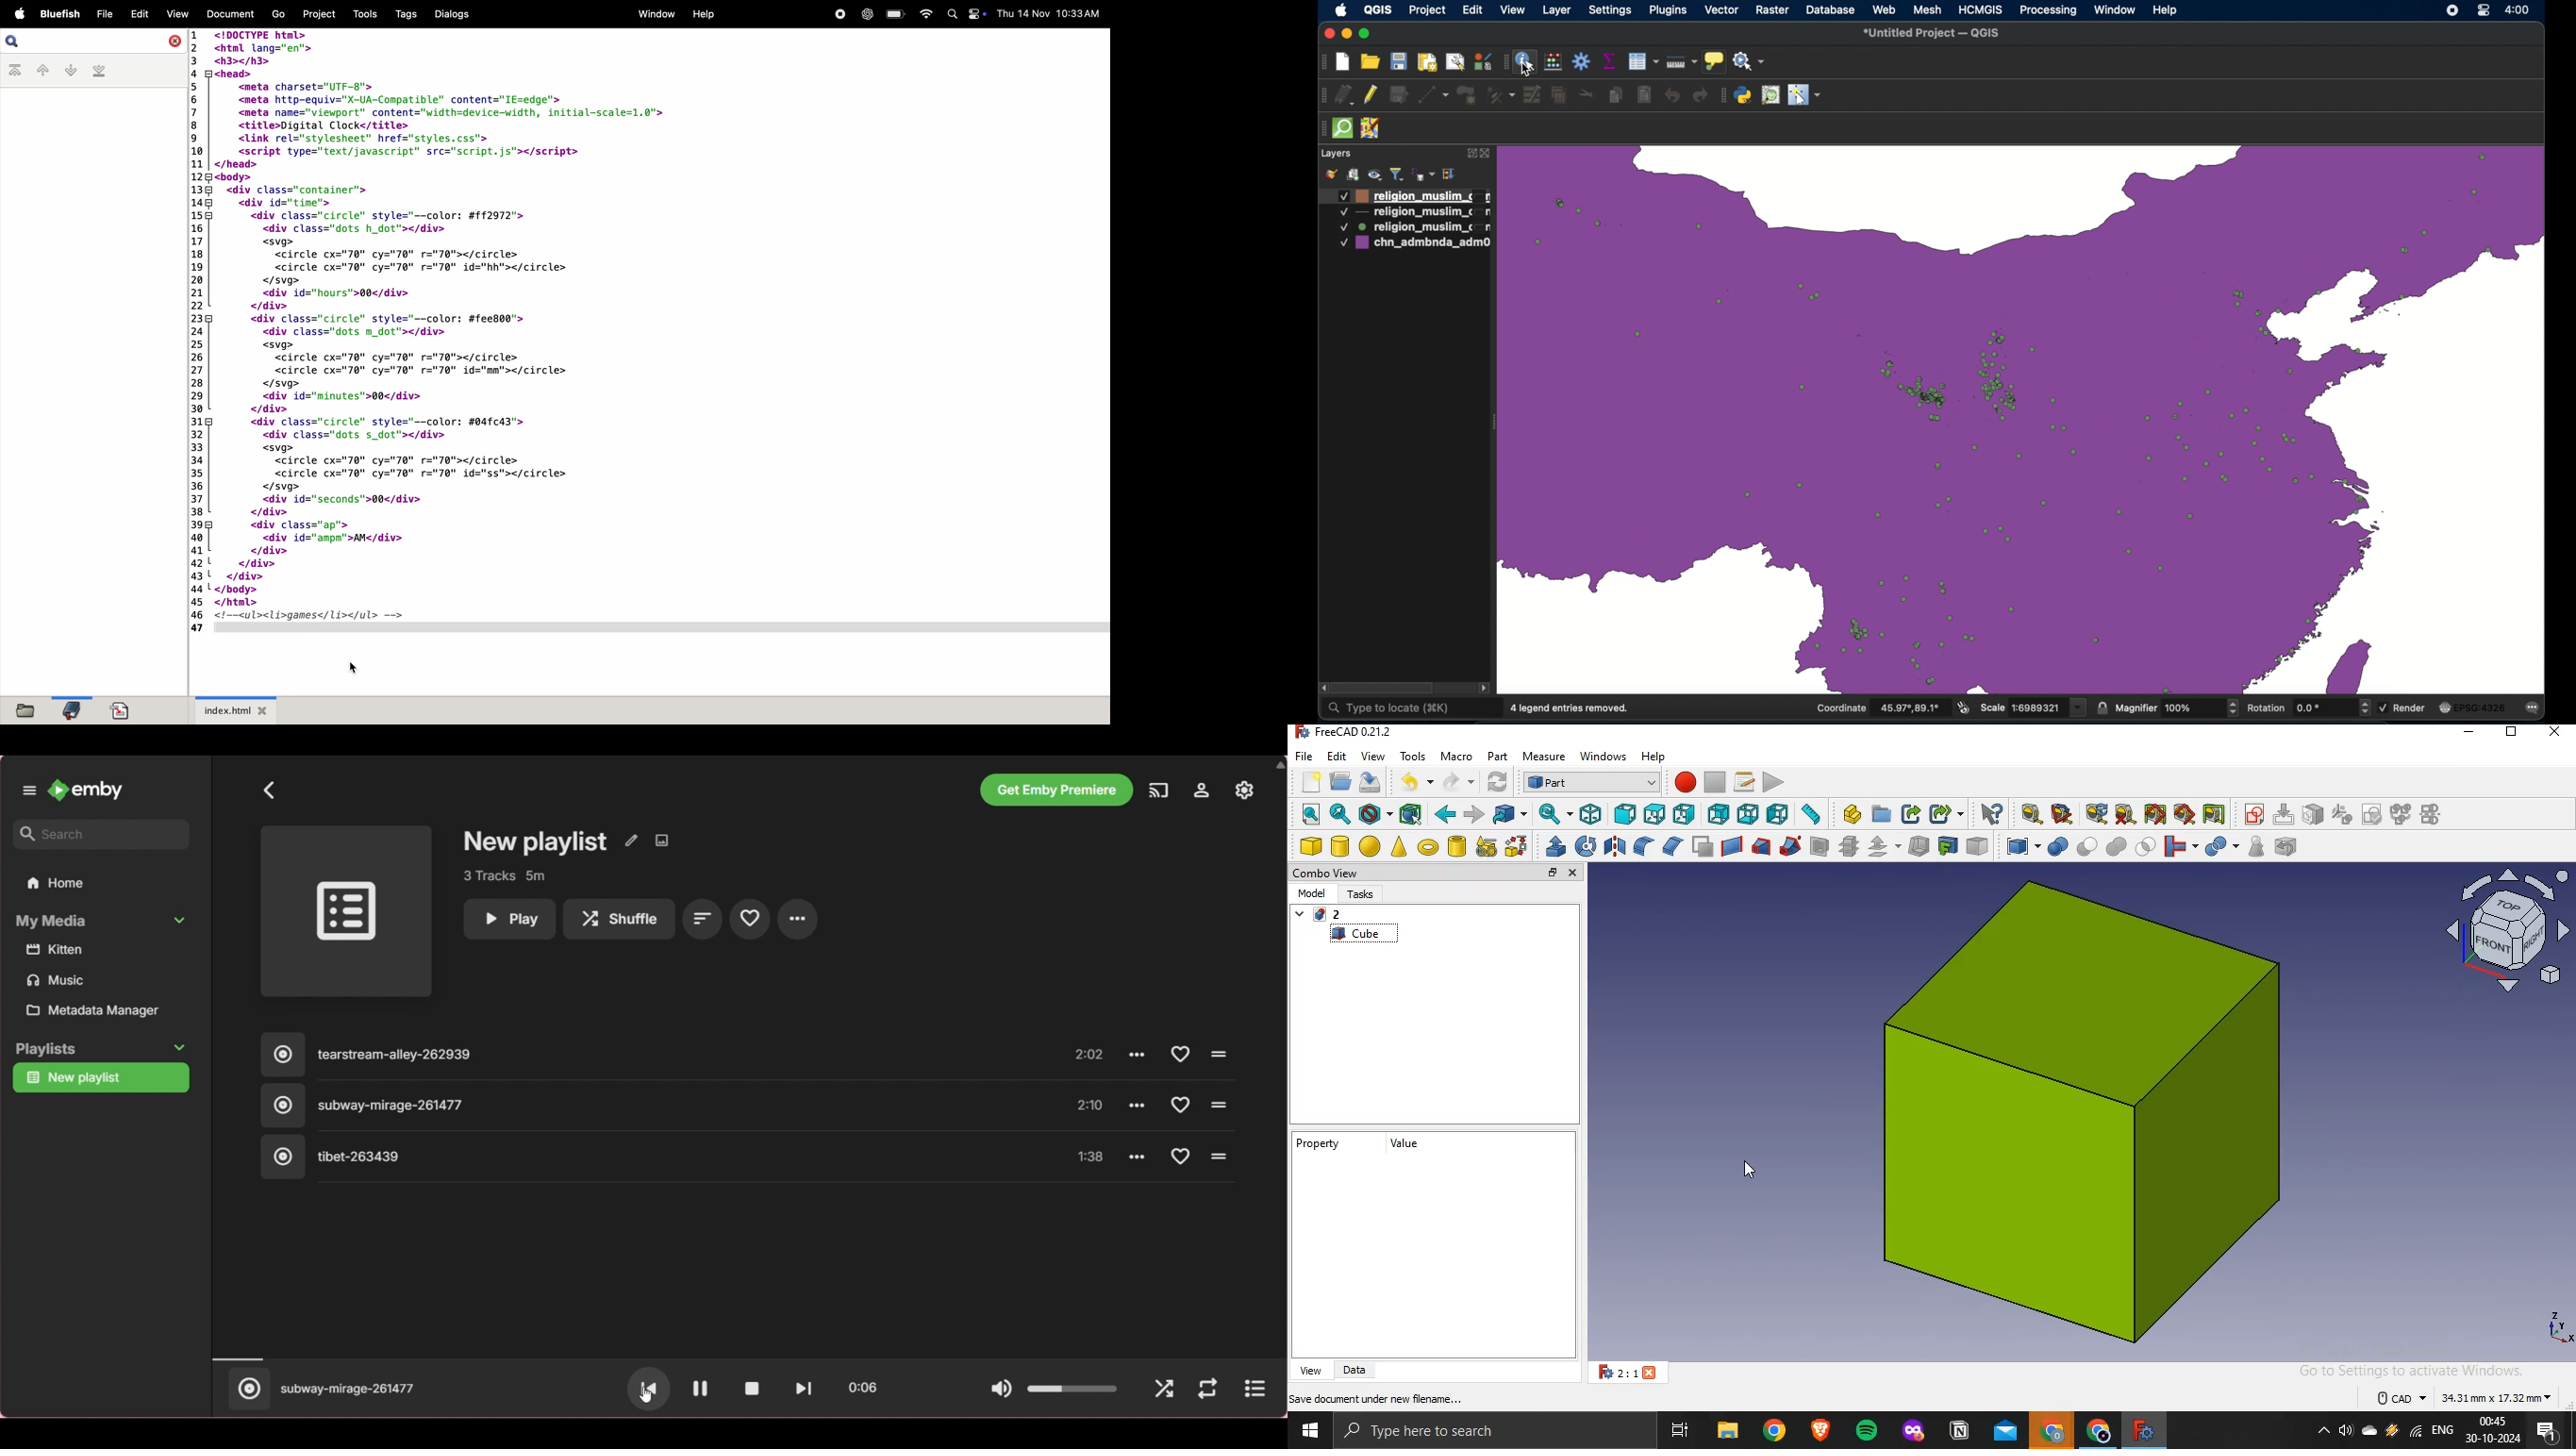 The image size is (2576, 1456). What do you see at coordinates (1819, 846) in the screenshot?
I see `section` at bounding box center [1819, 846].